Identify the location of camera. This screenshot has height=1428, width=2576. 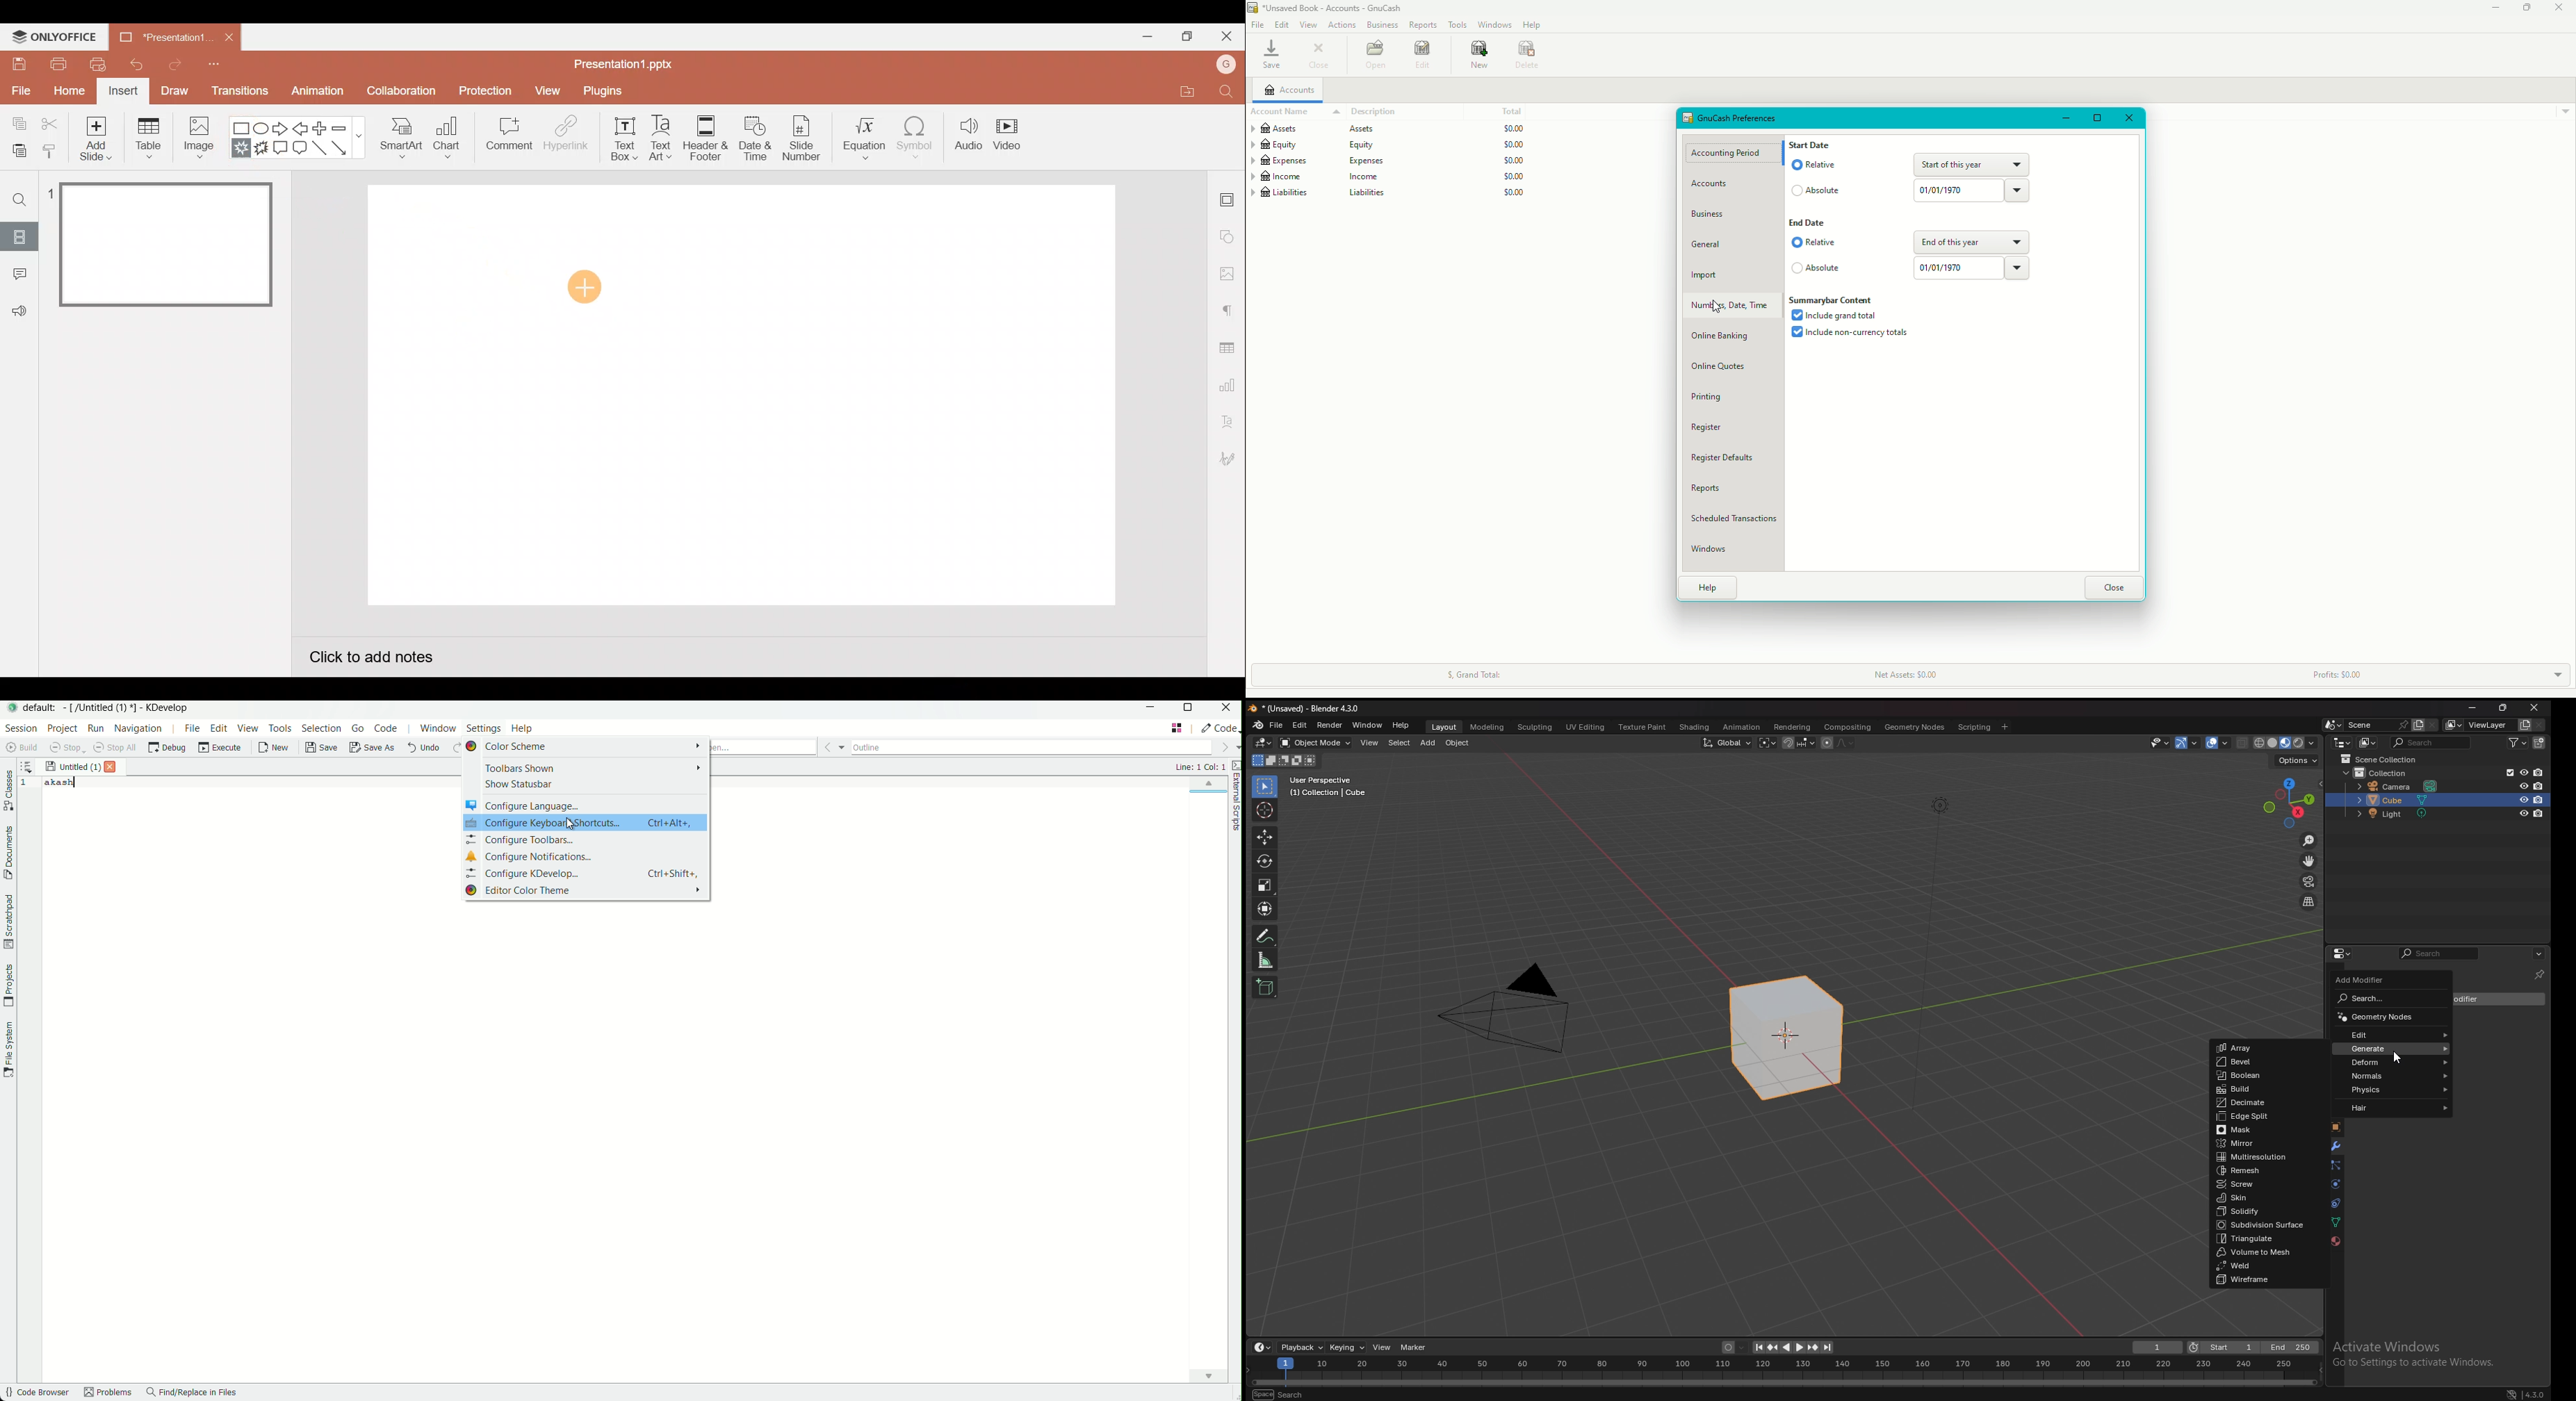
(2400, 786).